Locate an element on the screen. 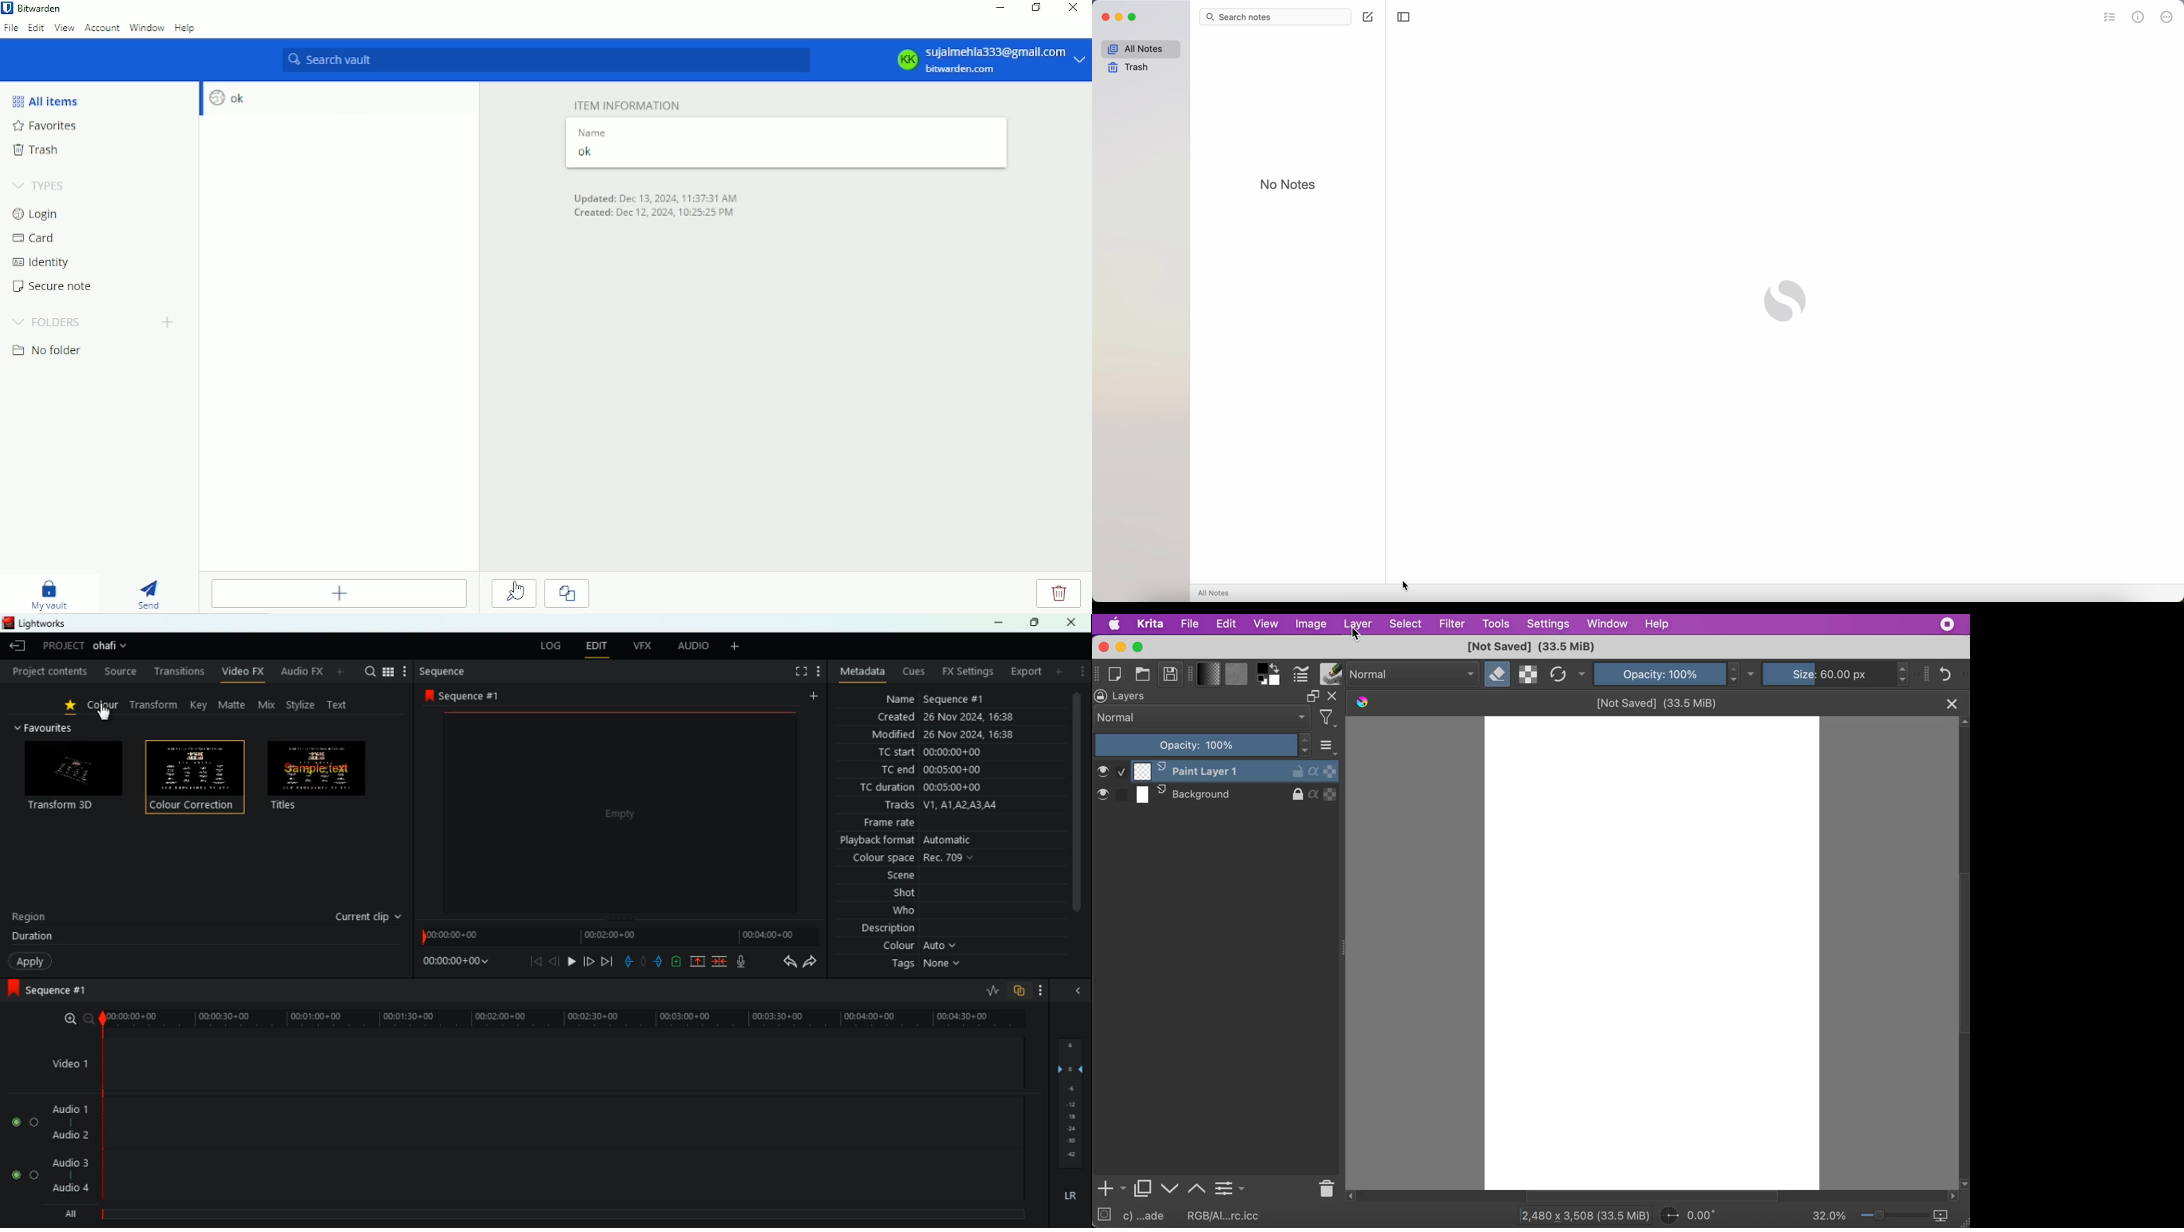 This screenshot has height=1232, width=2184. current clip is located at coordinates (370, 917).